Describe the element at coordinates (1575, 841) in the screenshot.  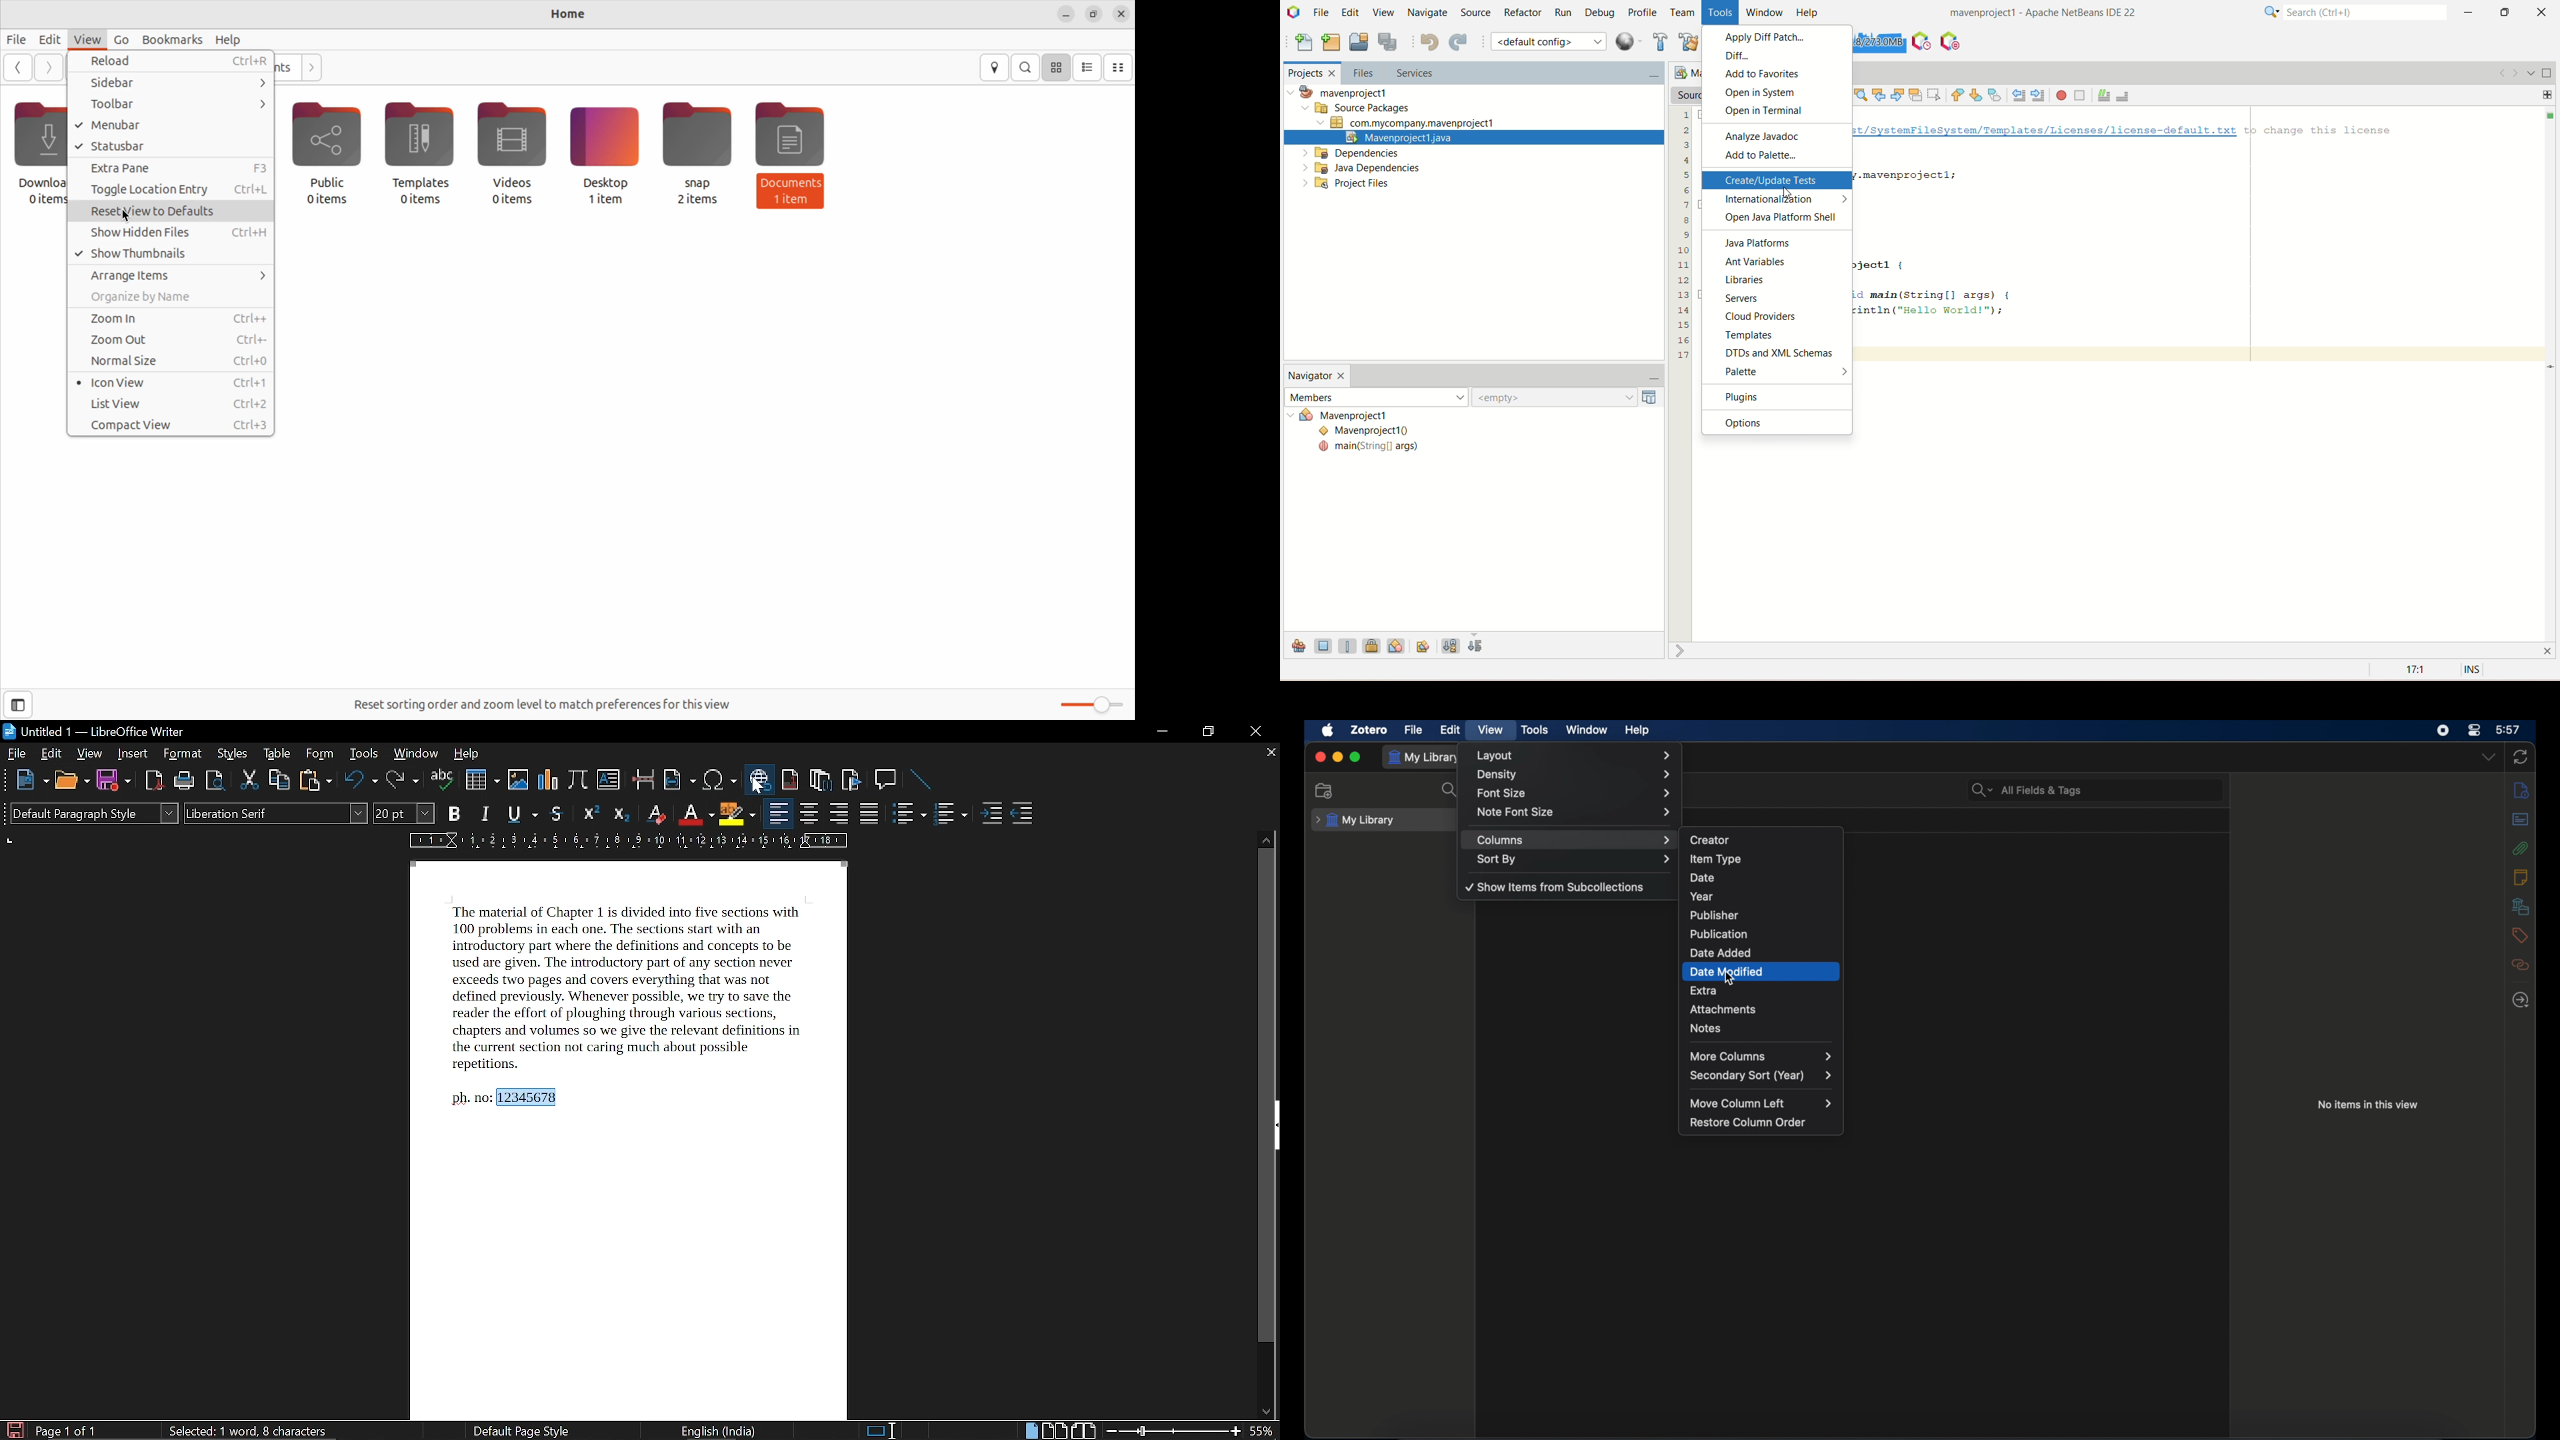
I see `columns` at that location.